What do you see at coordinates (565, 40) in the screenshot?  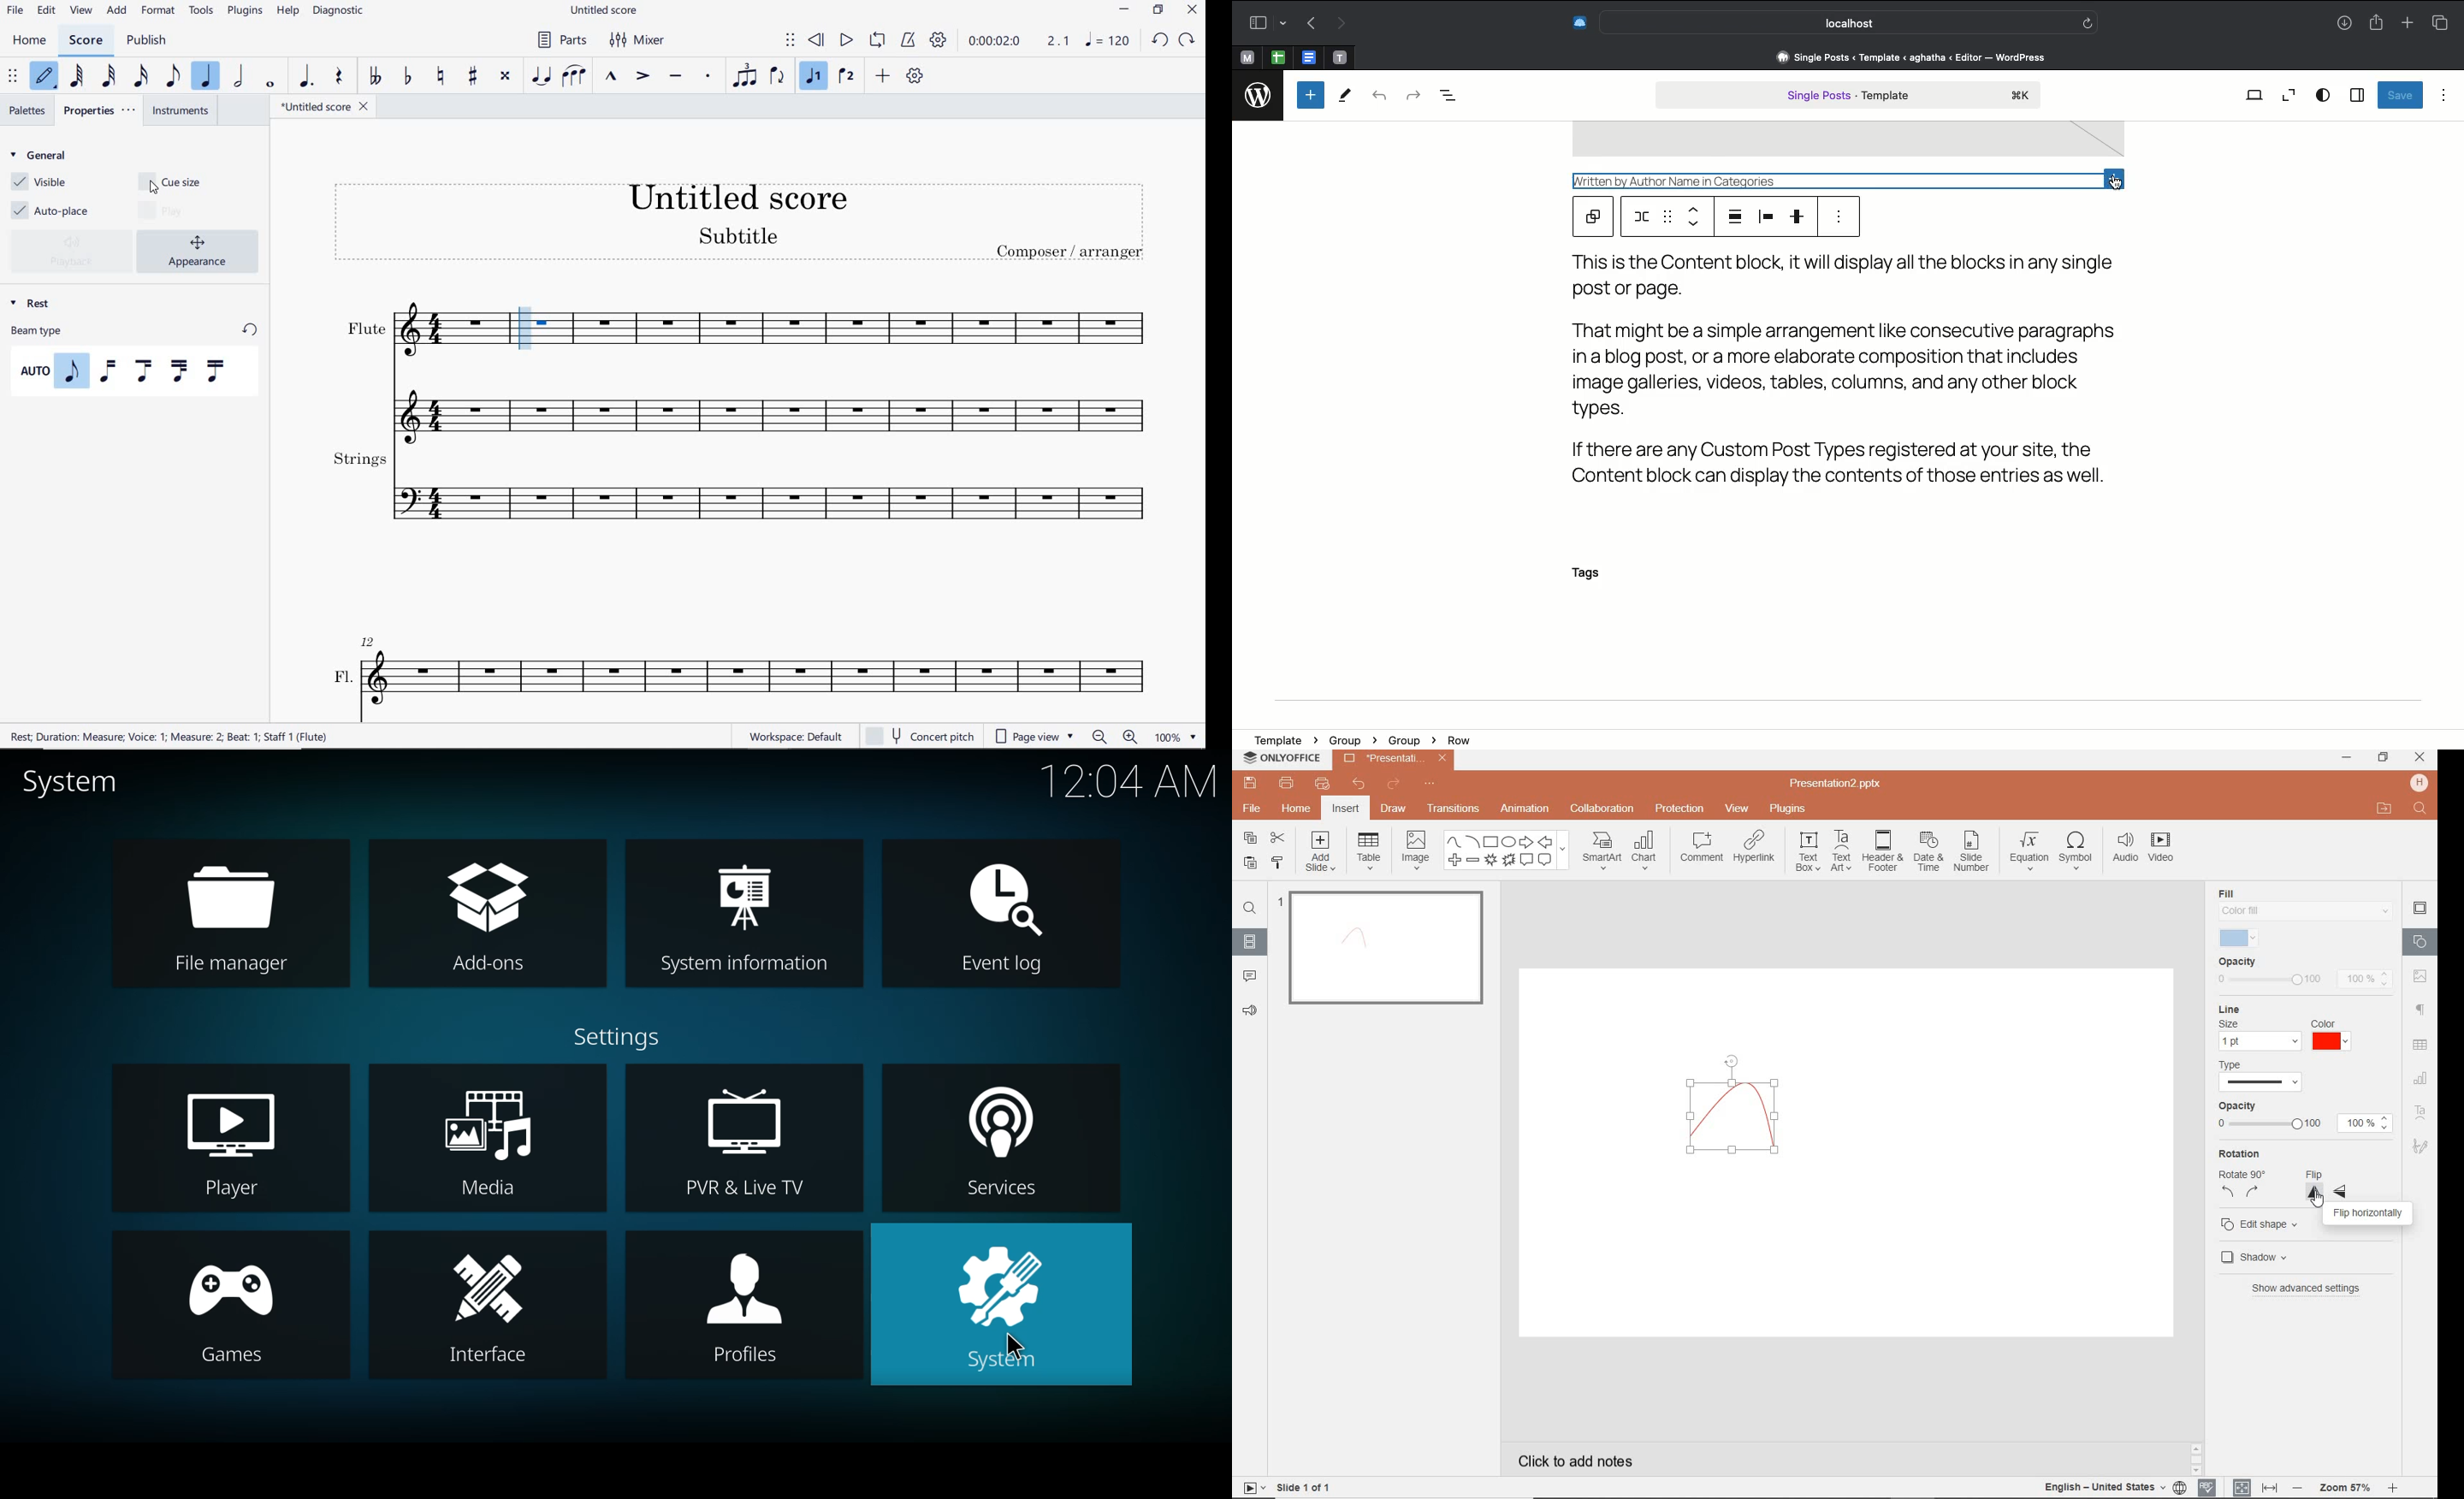 I see `PARTS` at bounding box center [565, 40].